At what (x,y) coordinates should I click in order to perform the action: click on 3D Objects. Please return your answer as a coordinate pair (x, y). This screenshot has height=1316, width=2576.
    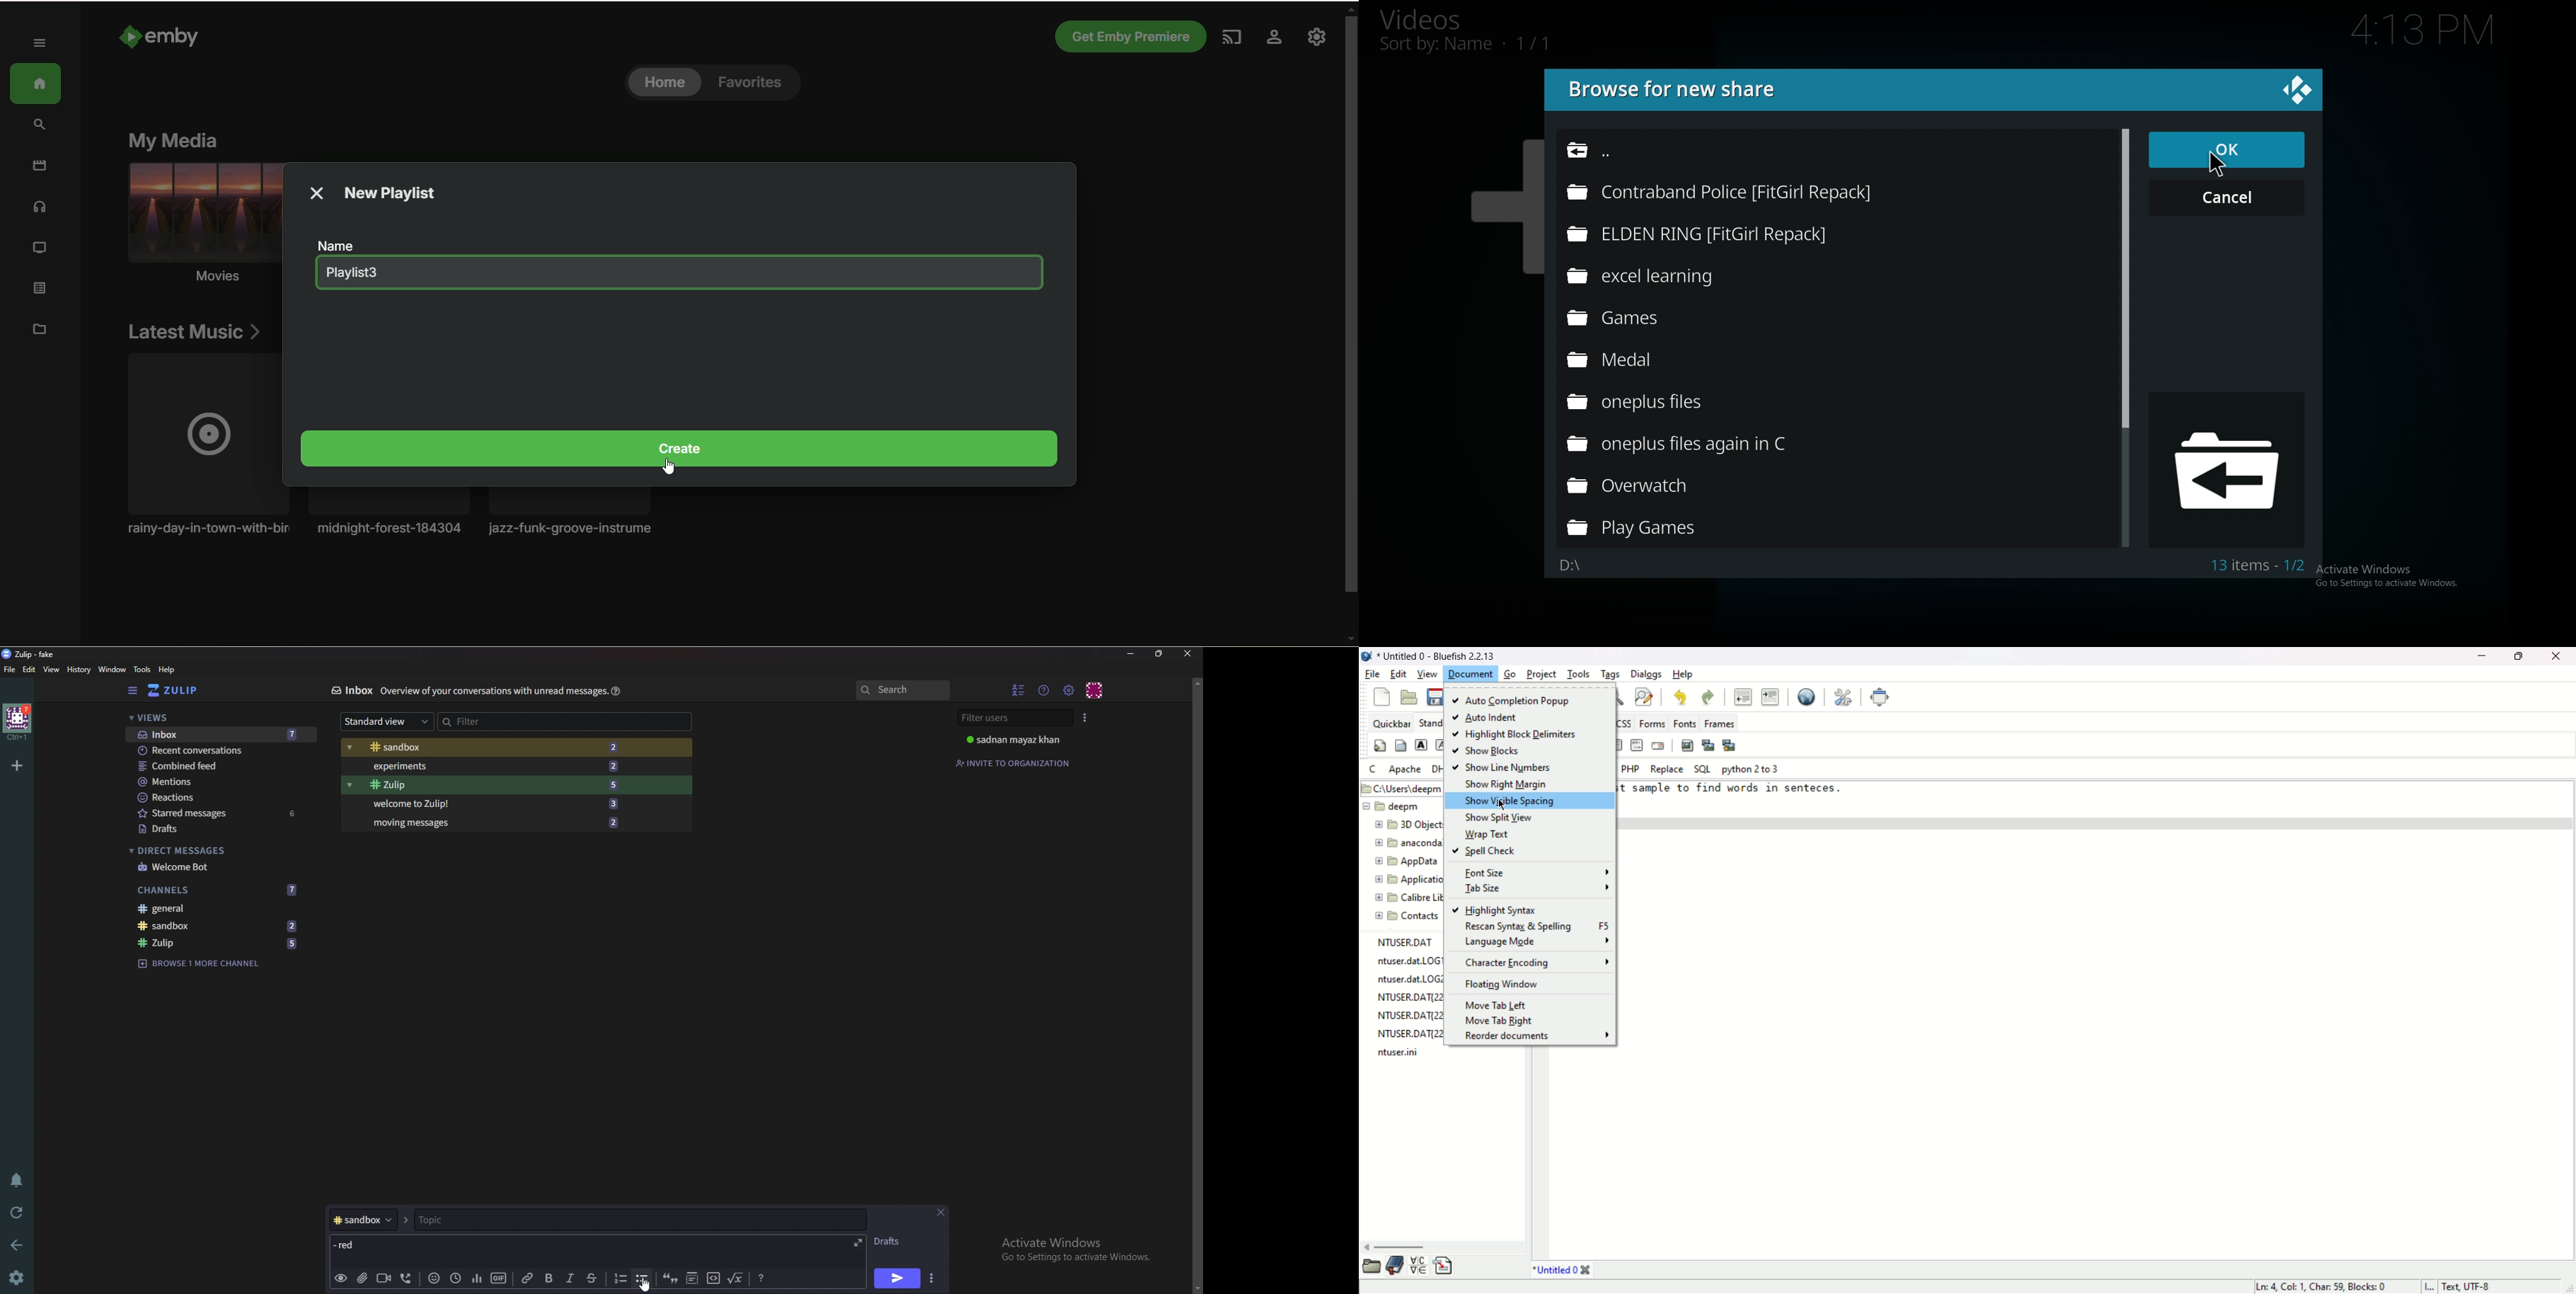
    Looking at the image, I should click on (1403, 825).